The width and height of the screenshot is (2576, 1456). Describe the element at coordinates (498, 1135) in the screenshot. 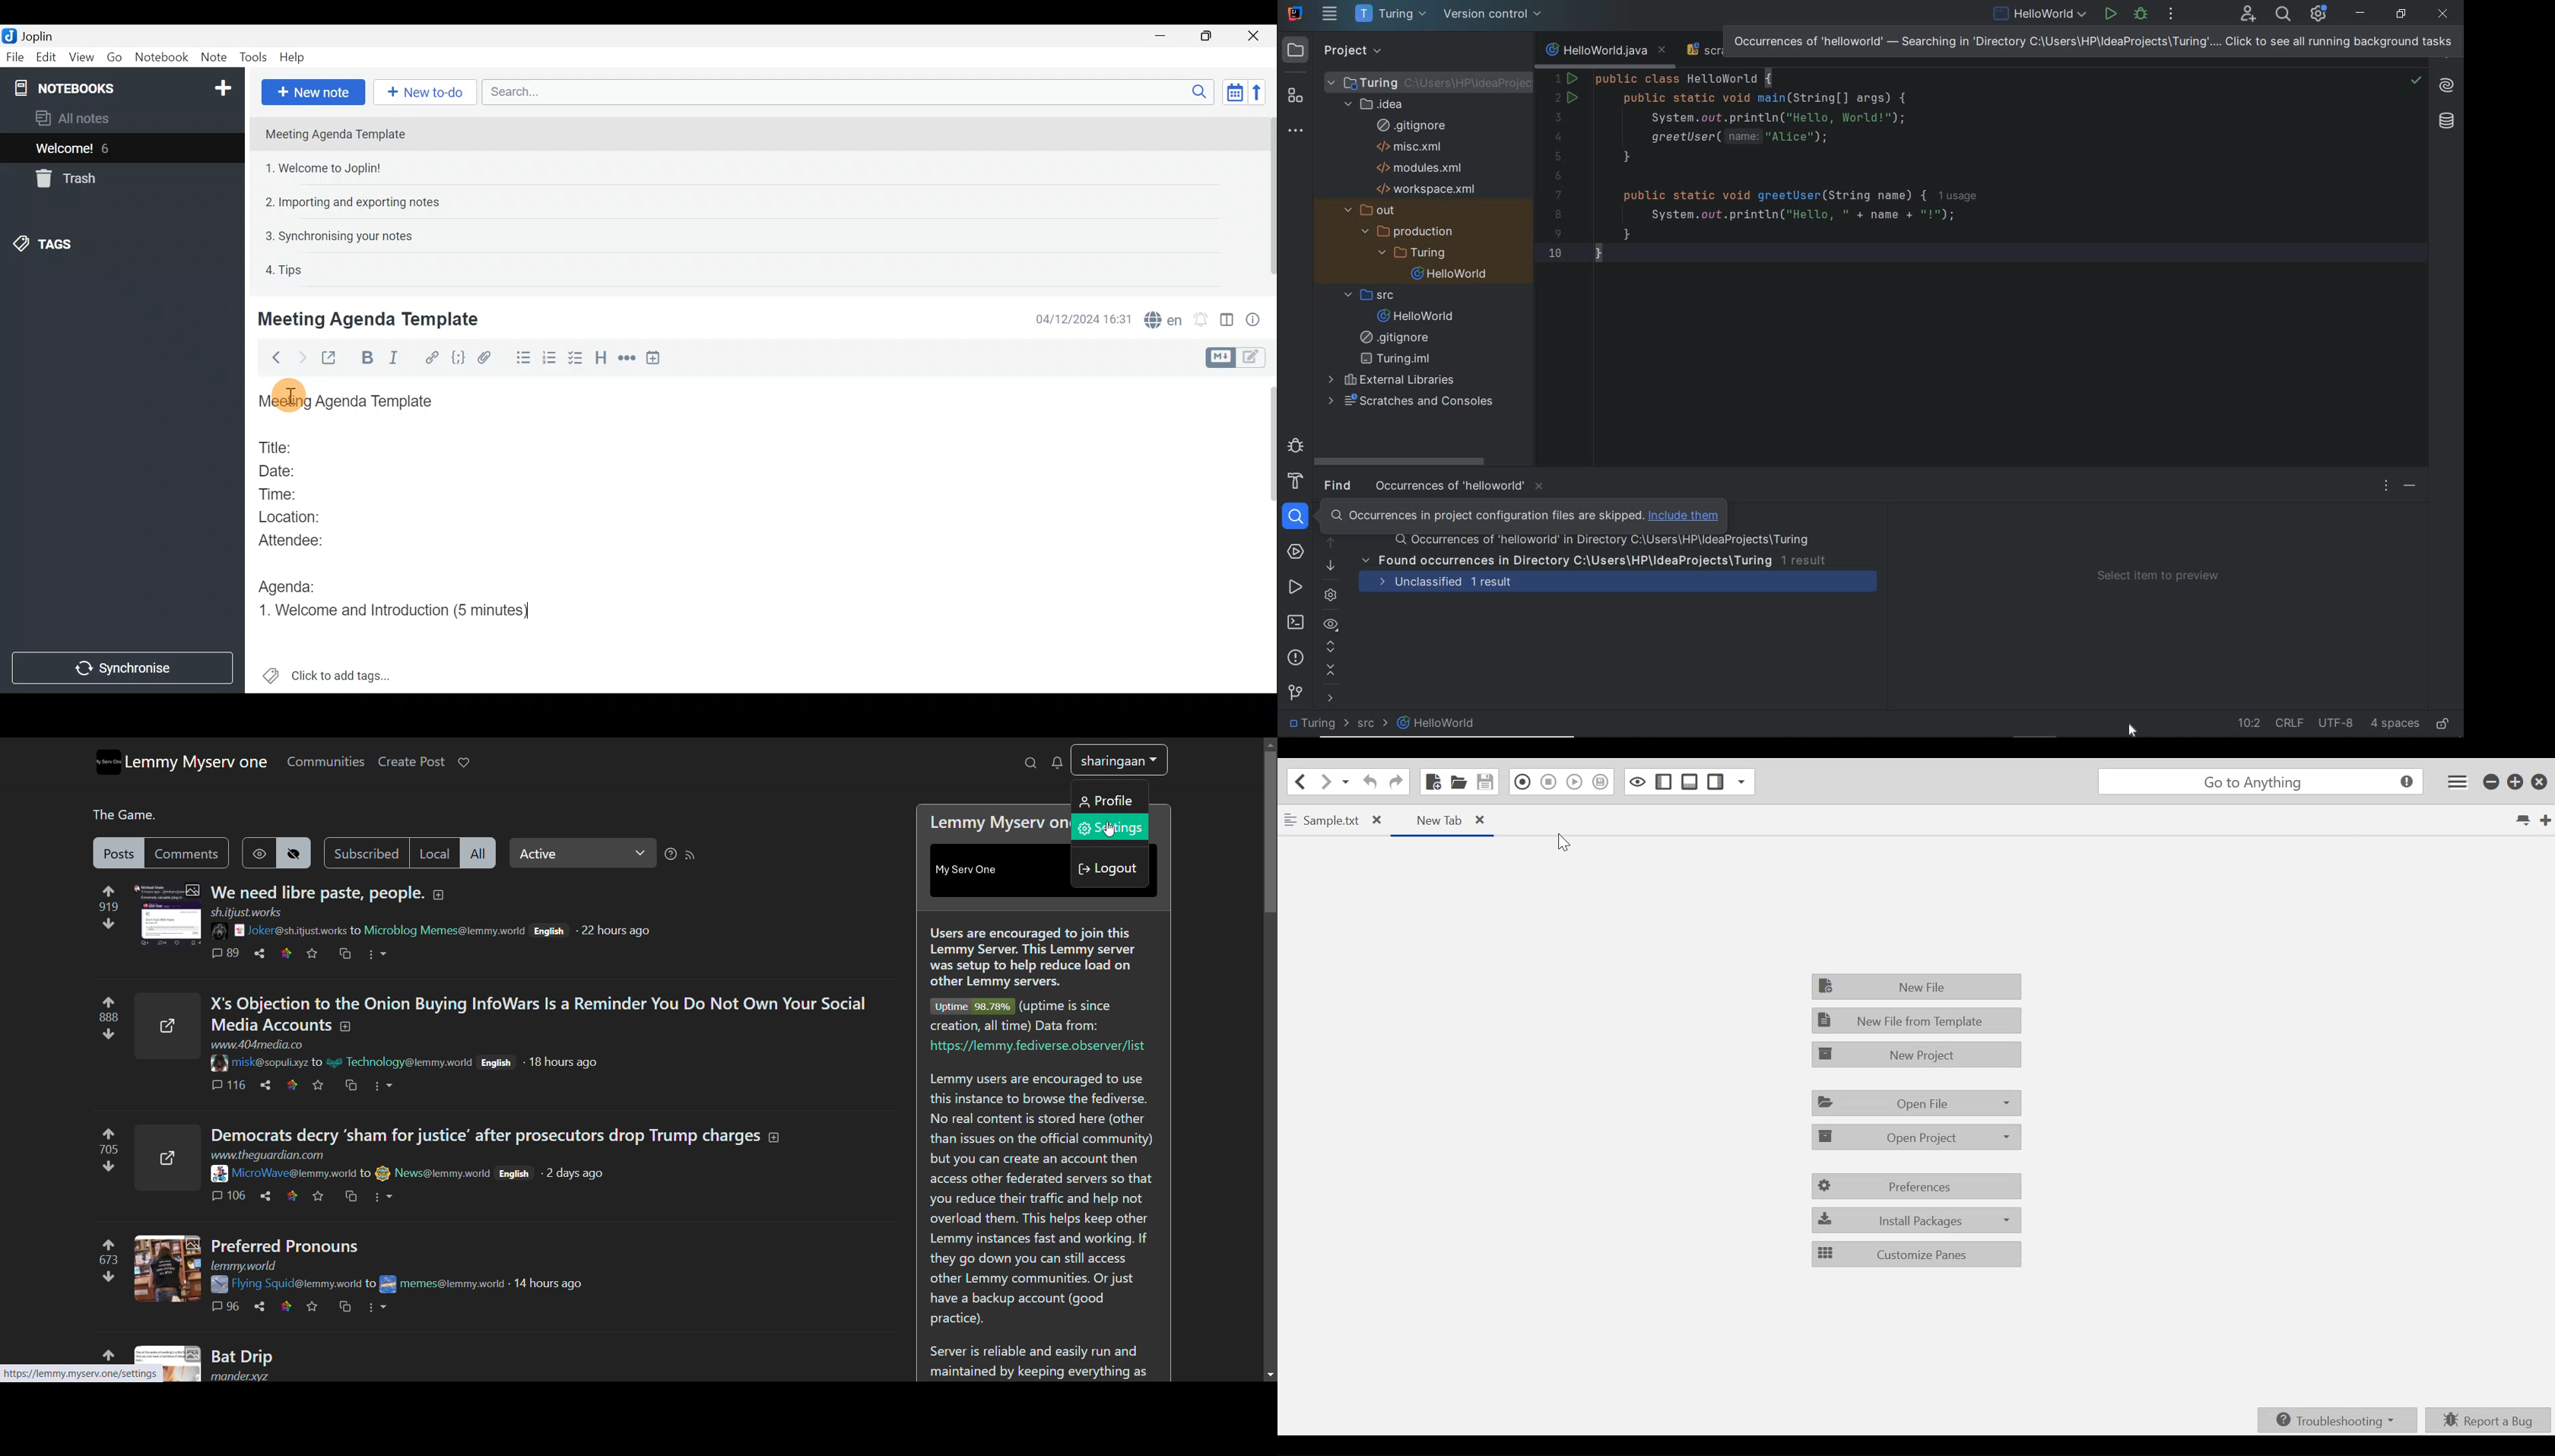

I see `Democrats decry ‘sham for justice’ after prosecutors drop Trump charges` at that location.